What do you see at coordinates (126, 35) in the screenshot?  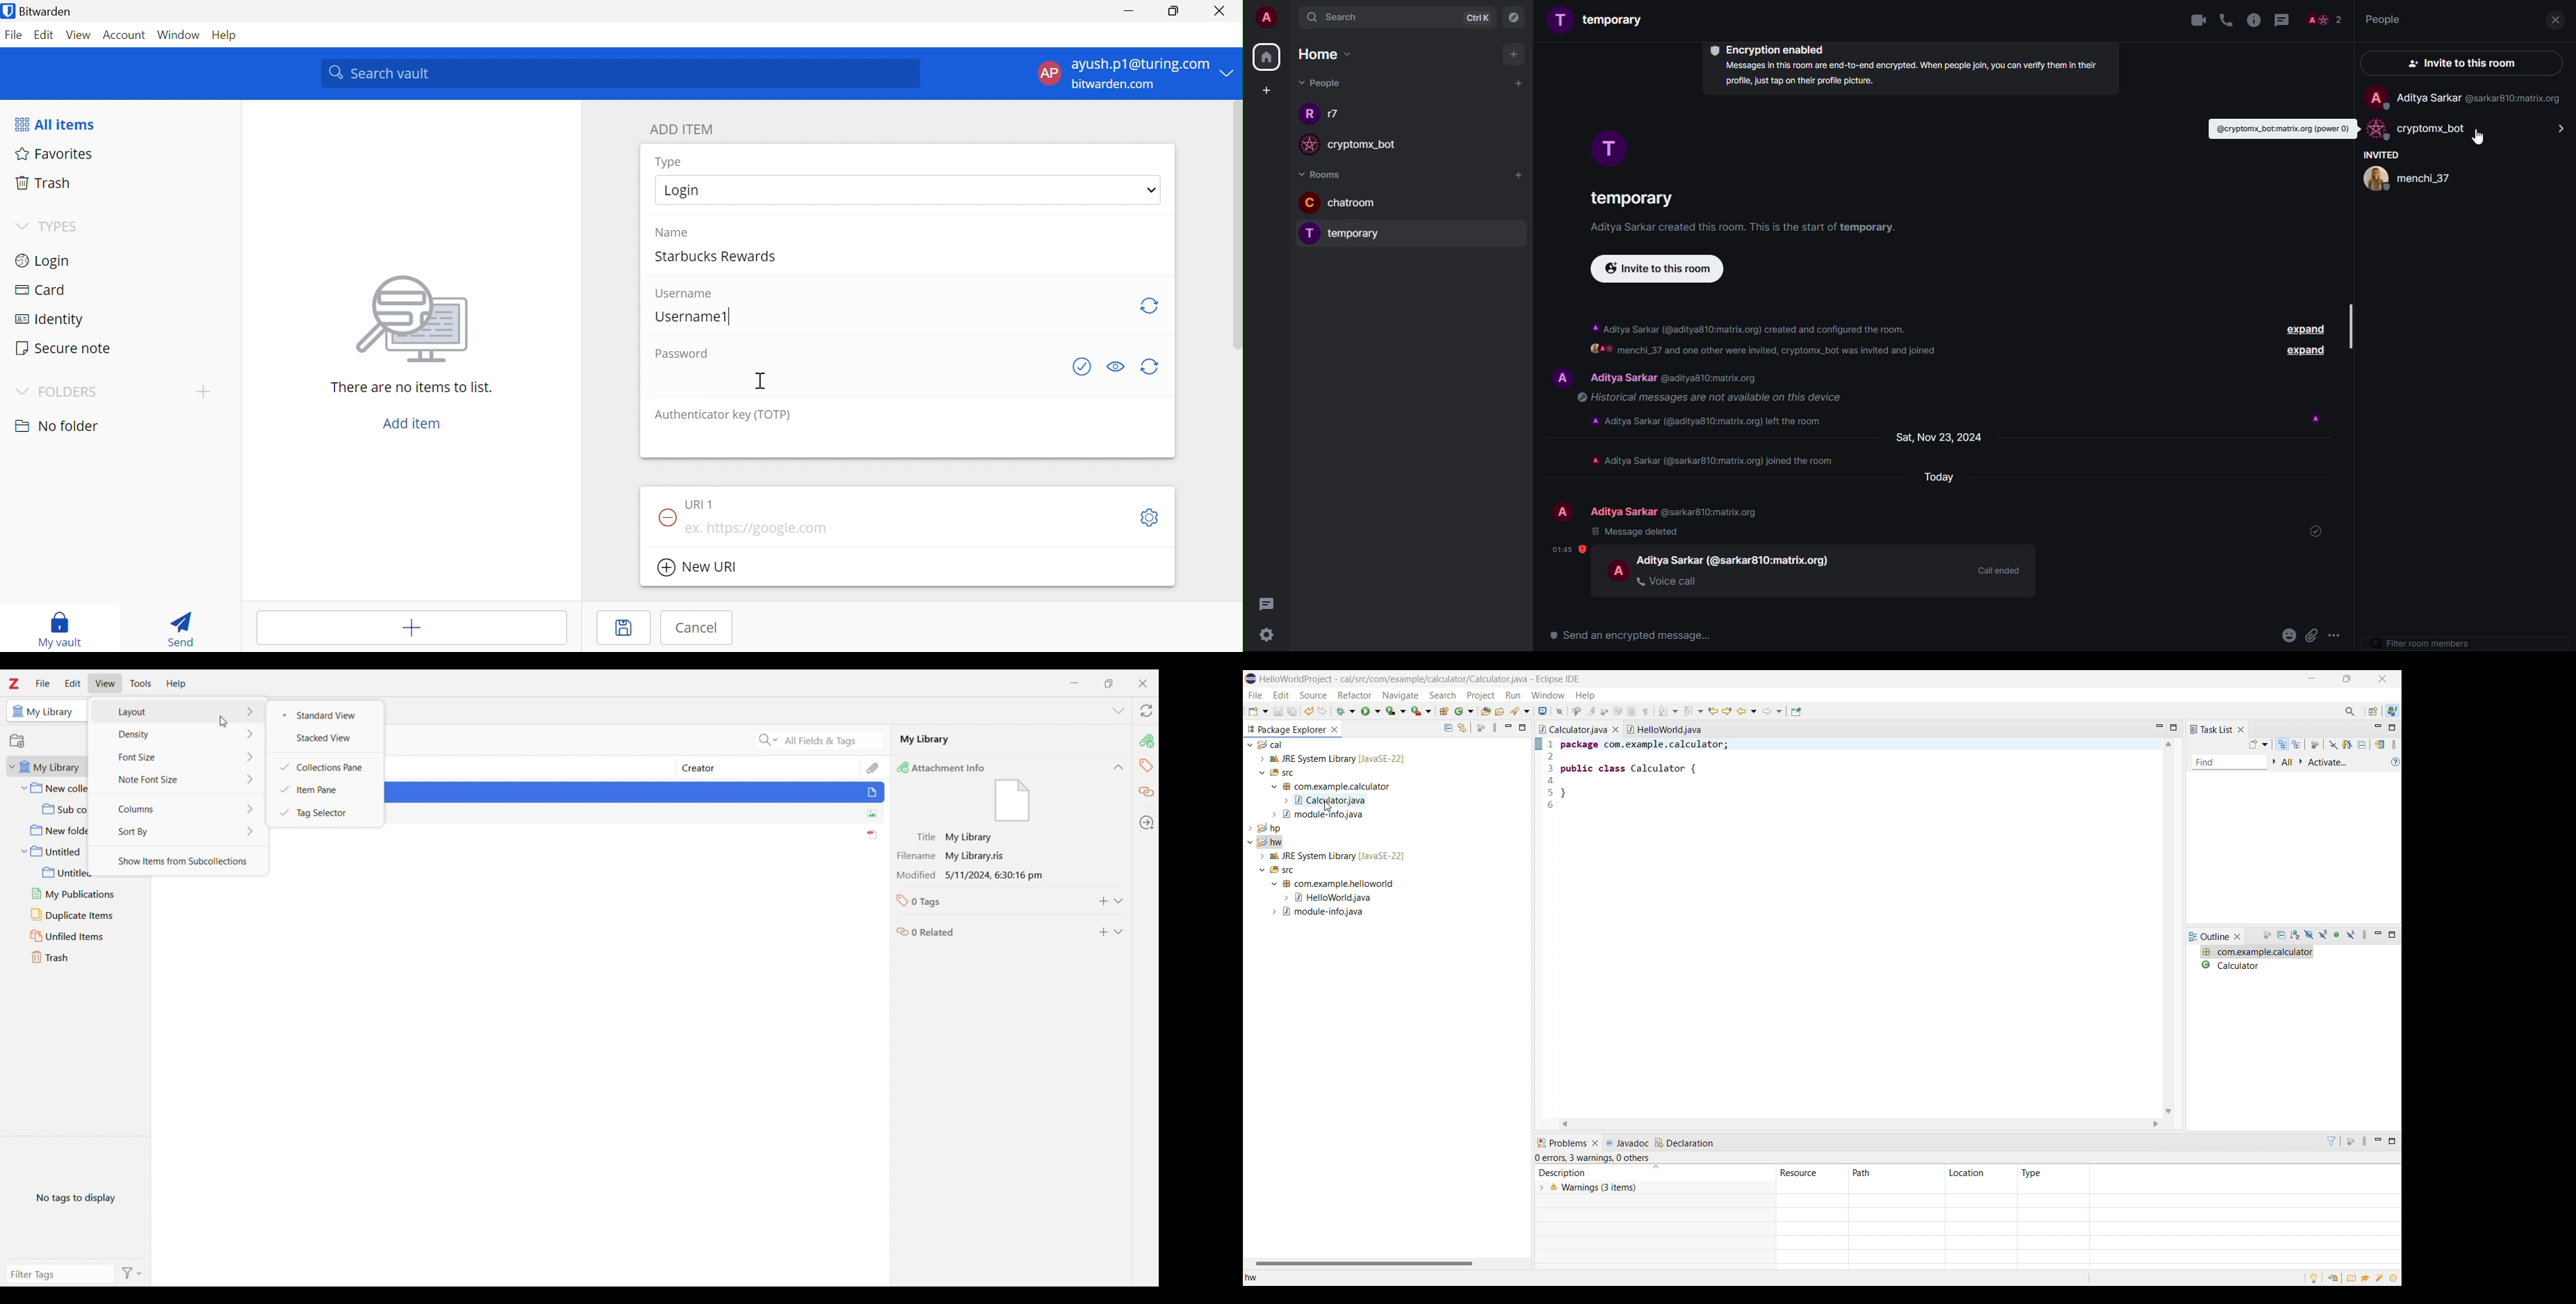 I see `Account` at bounding box center [126, 35].